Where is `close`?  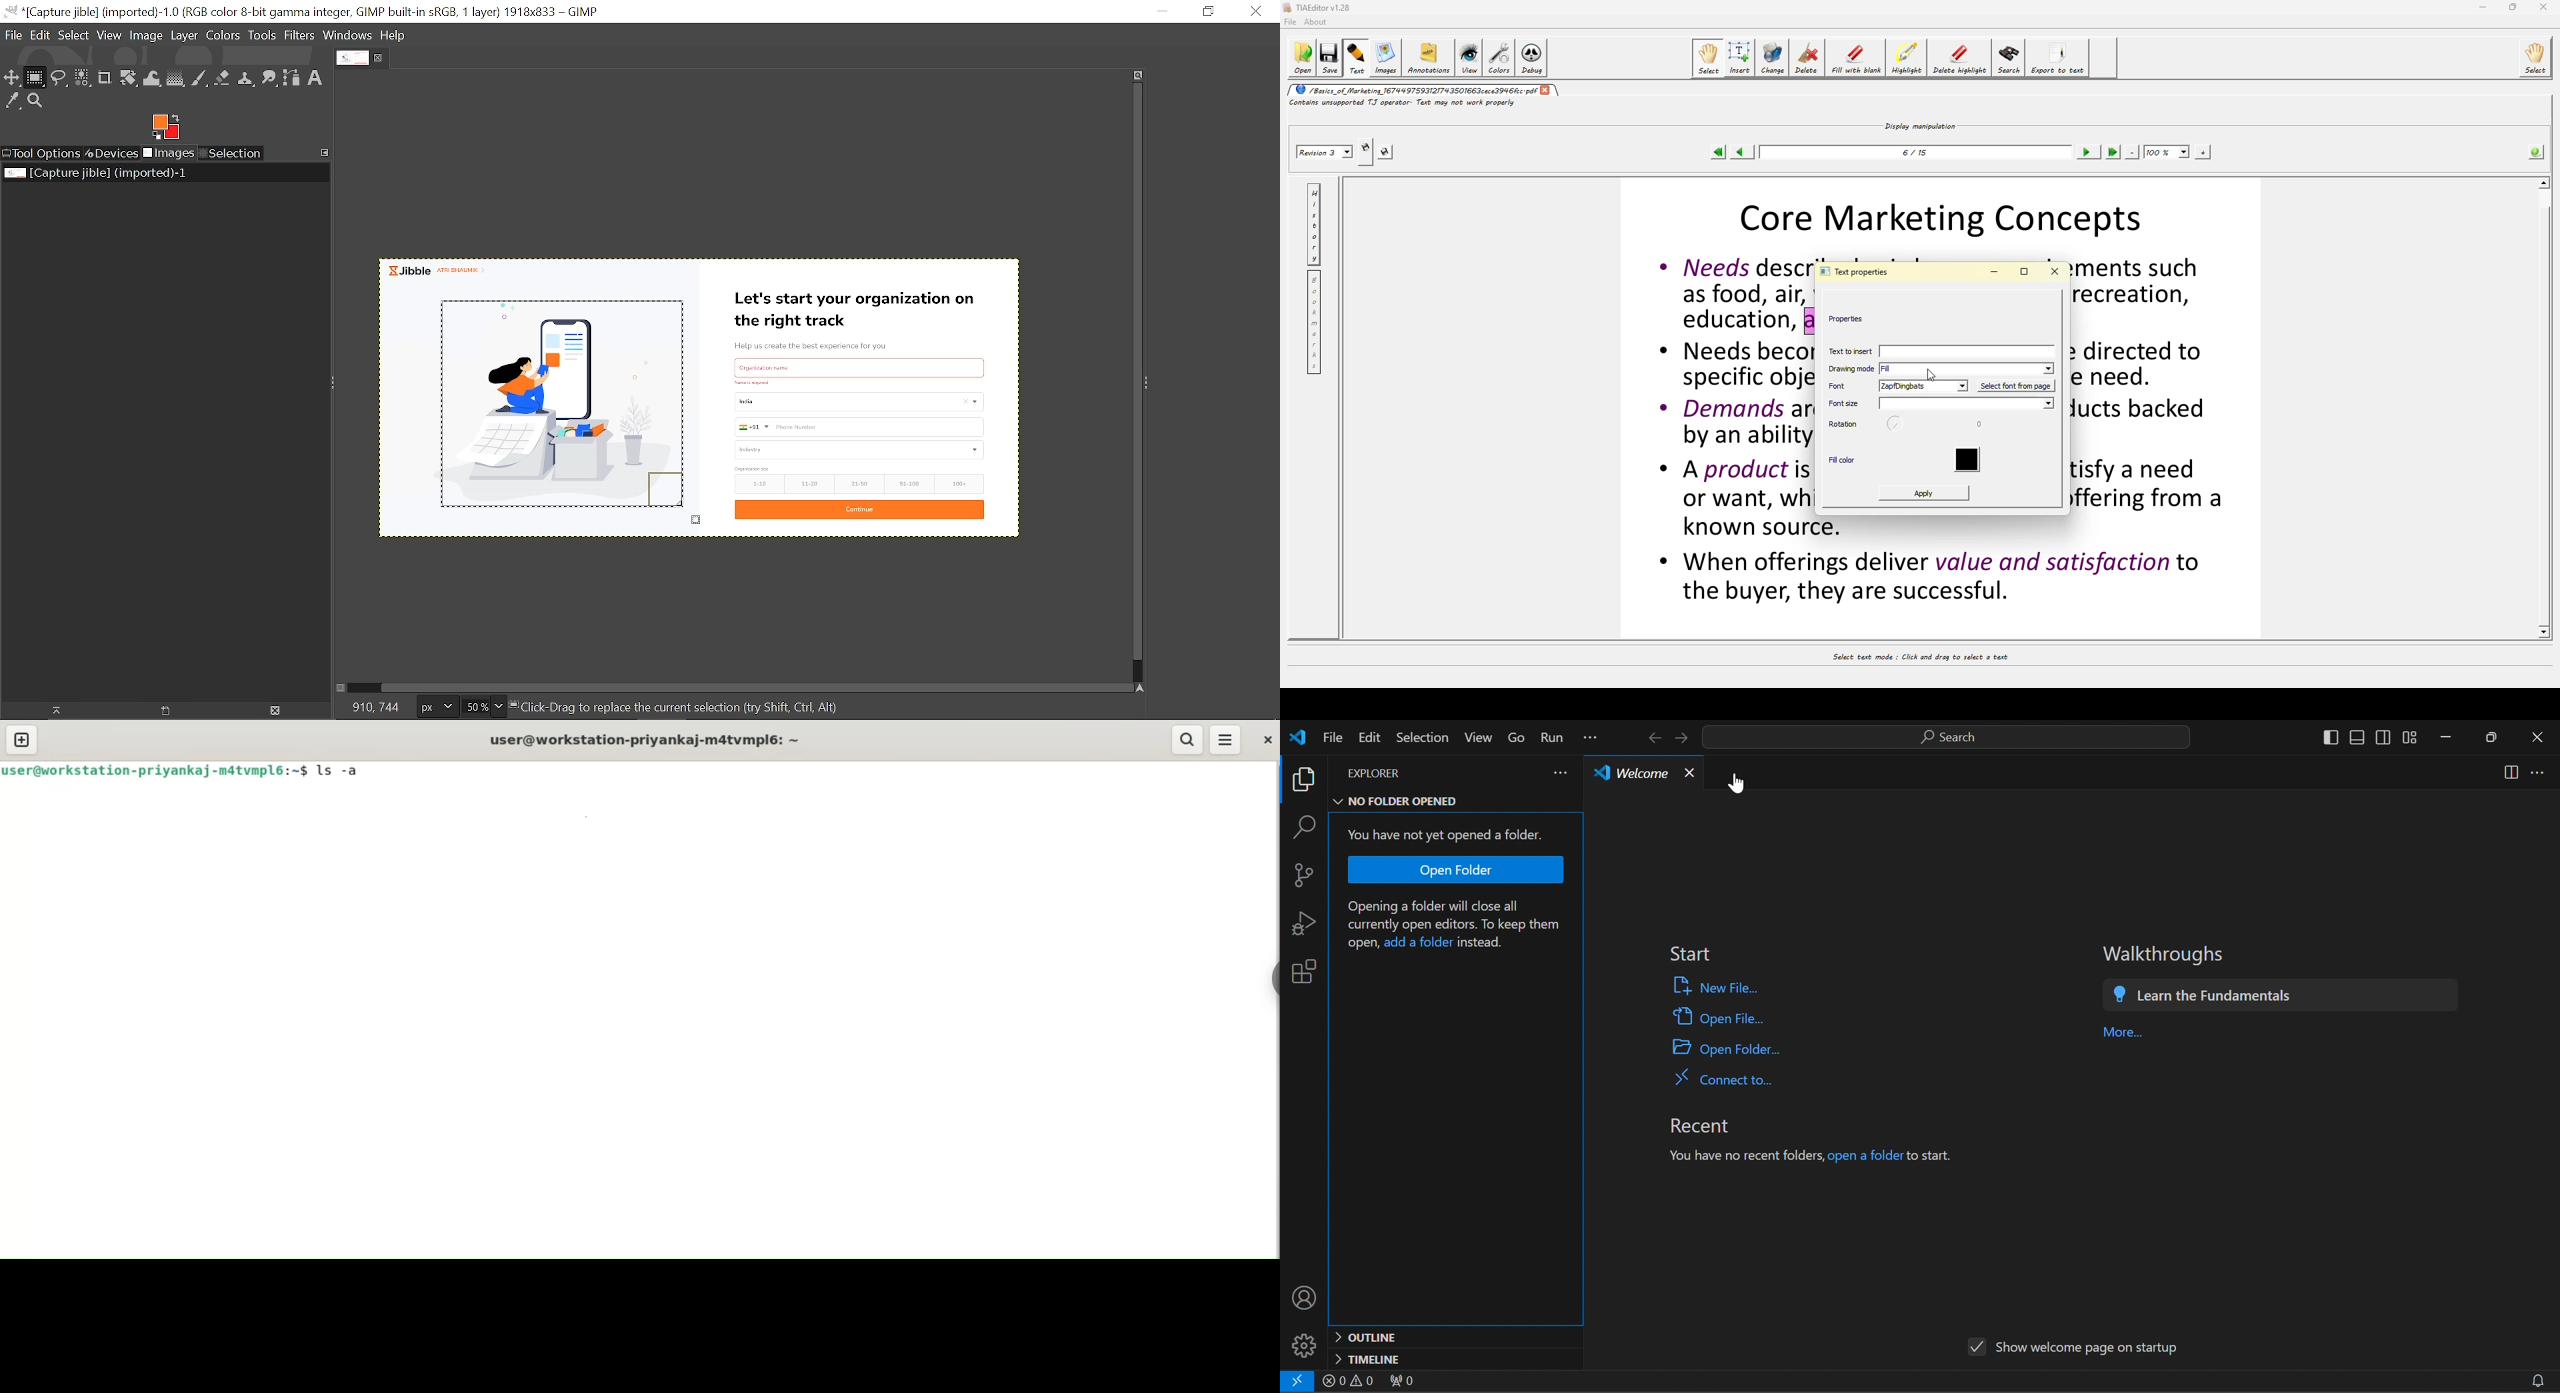
close is located at coordinates (1688, 773).